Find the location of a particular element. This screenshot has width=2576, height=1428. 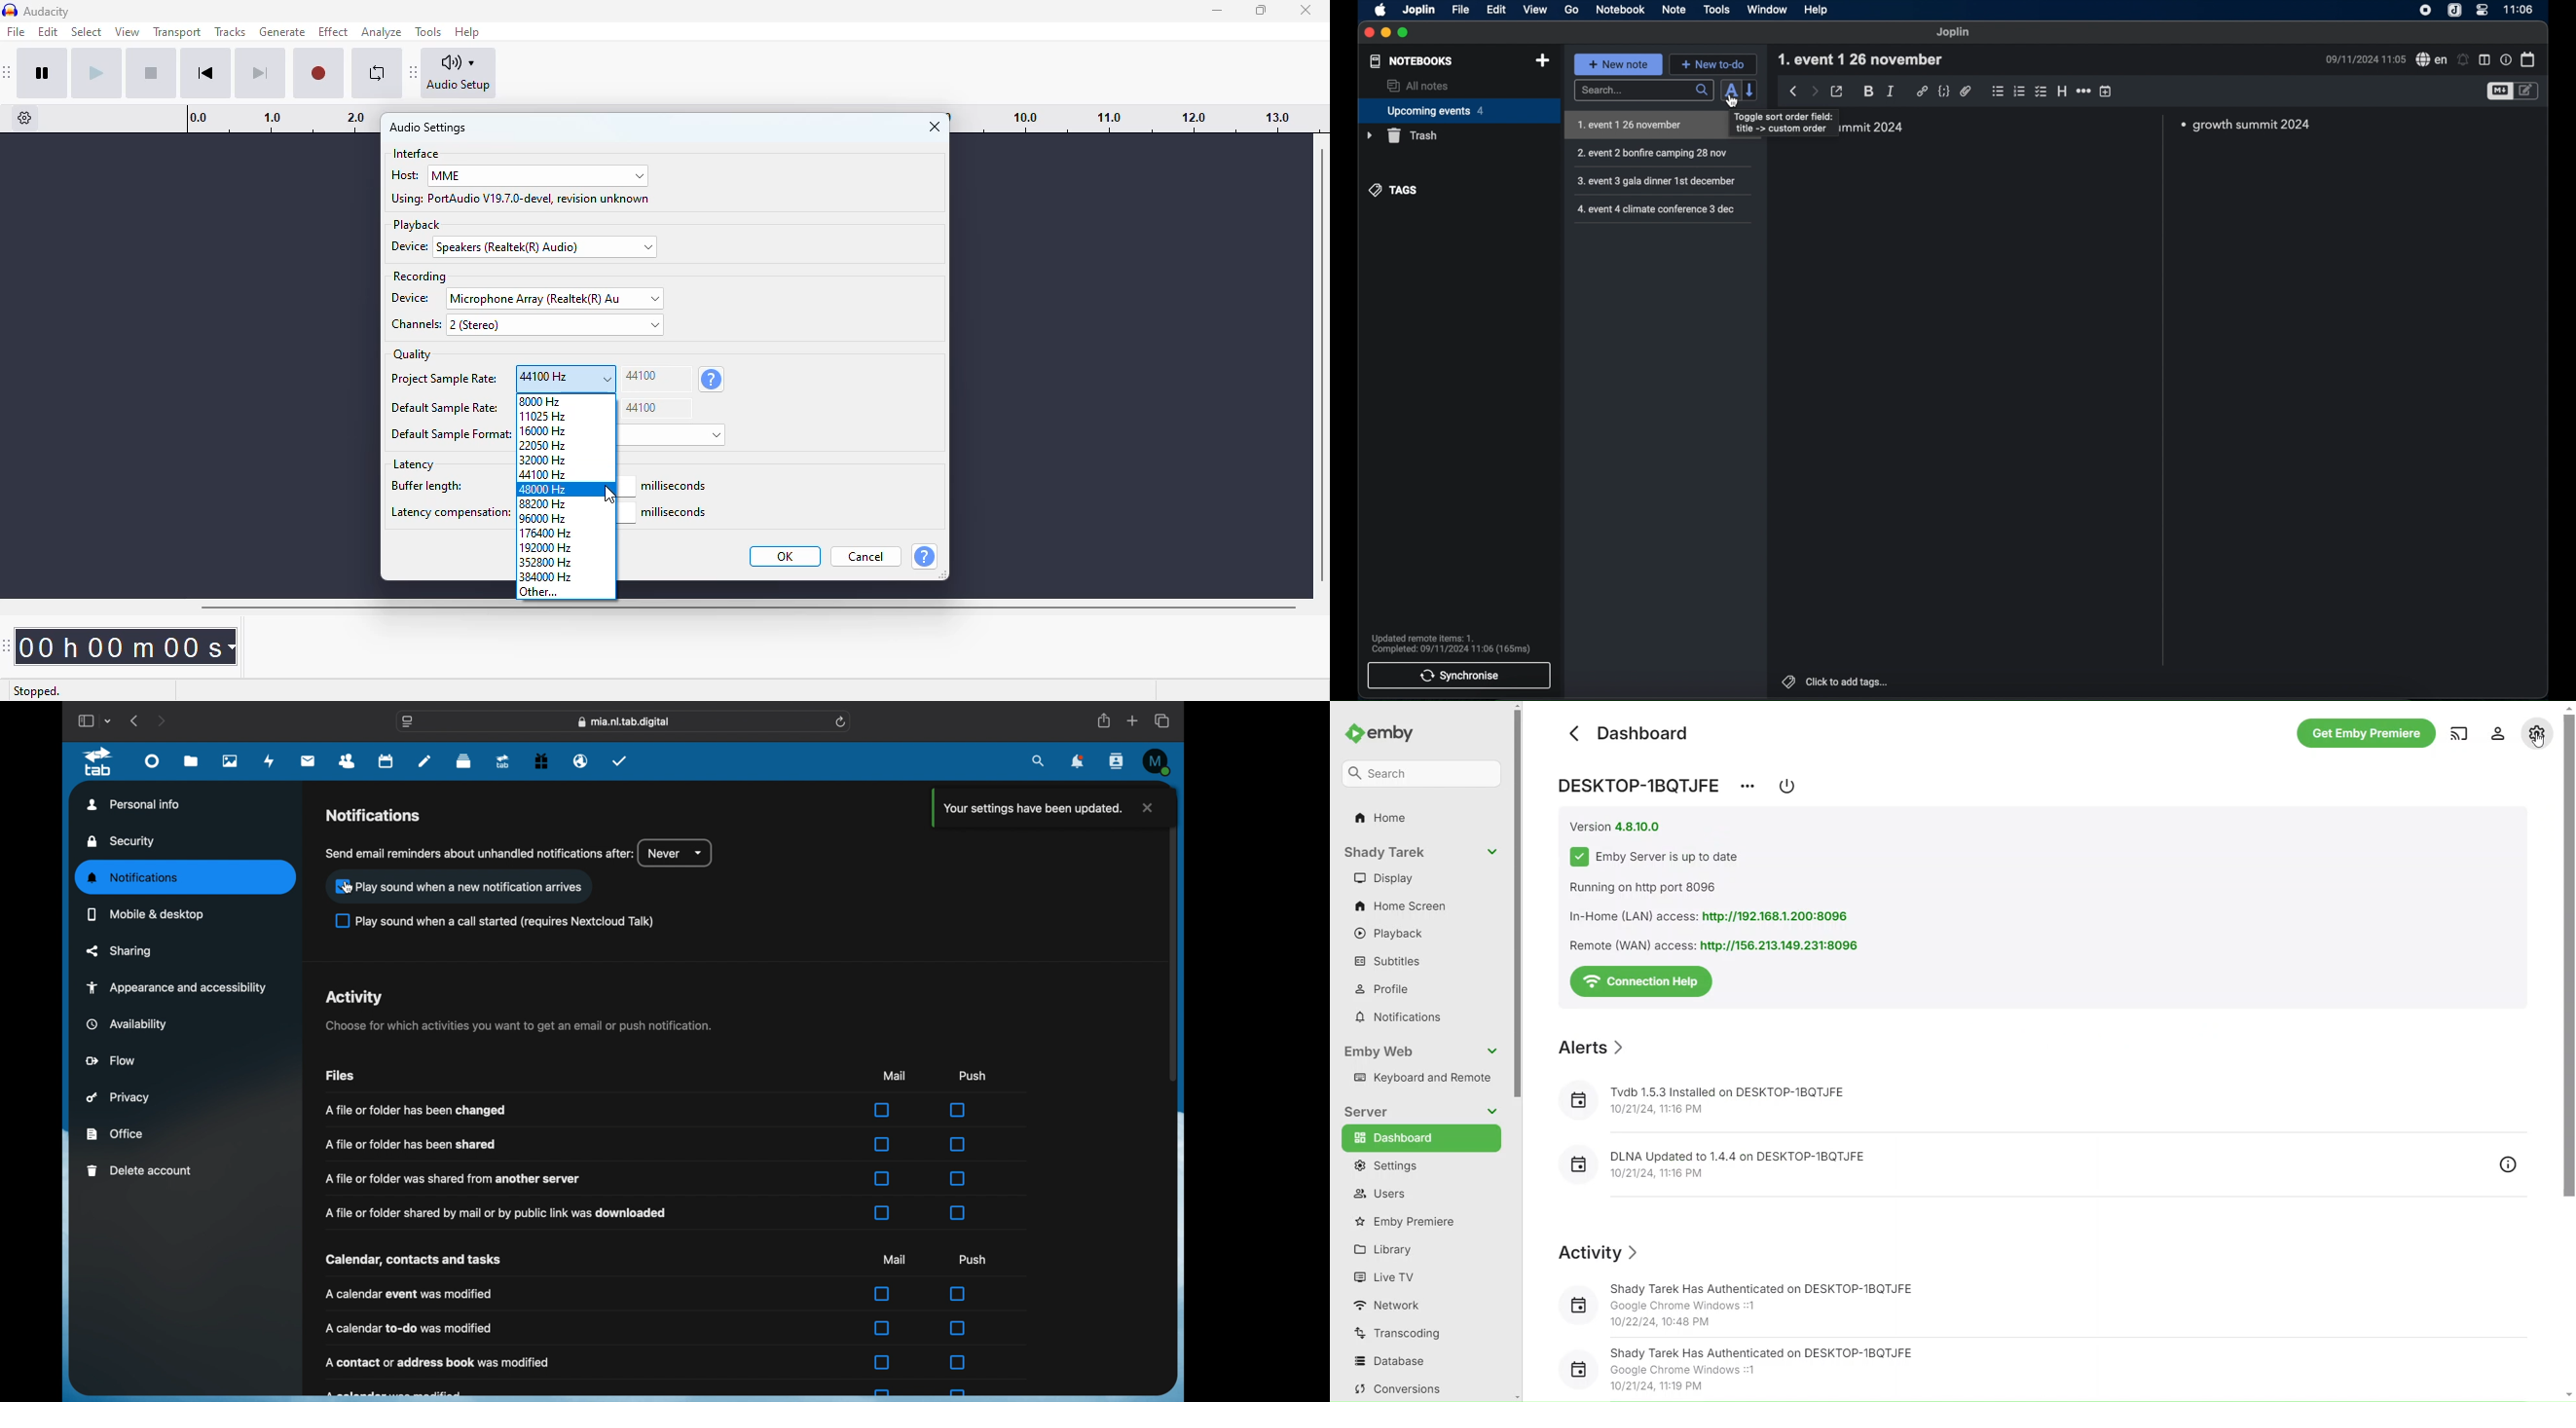

insert time is located at coordinates (2106, 91).